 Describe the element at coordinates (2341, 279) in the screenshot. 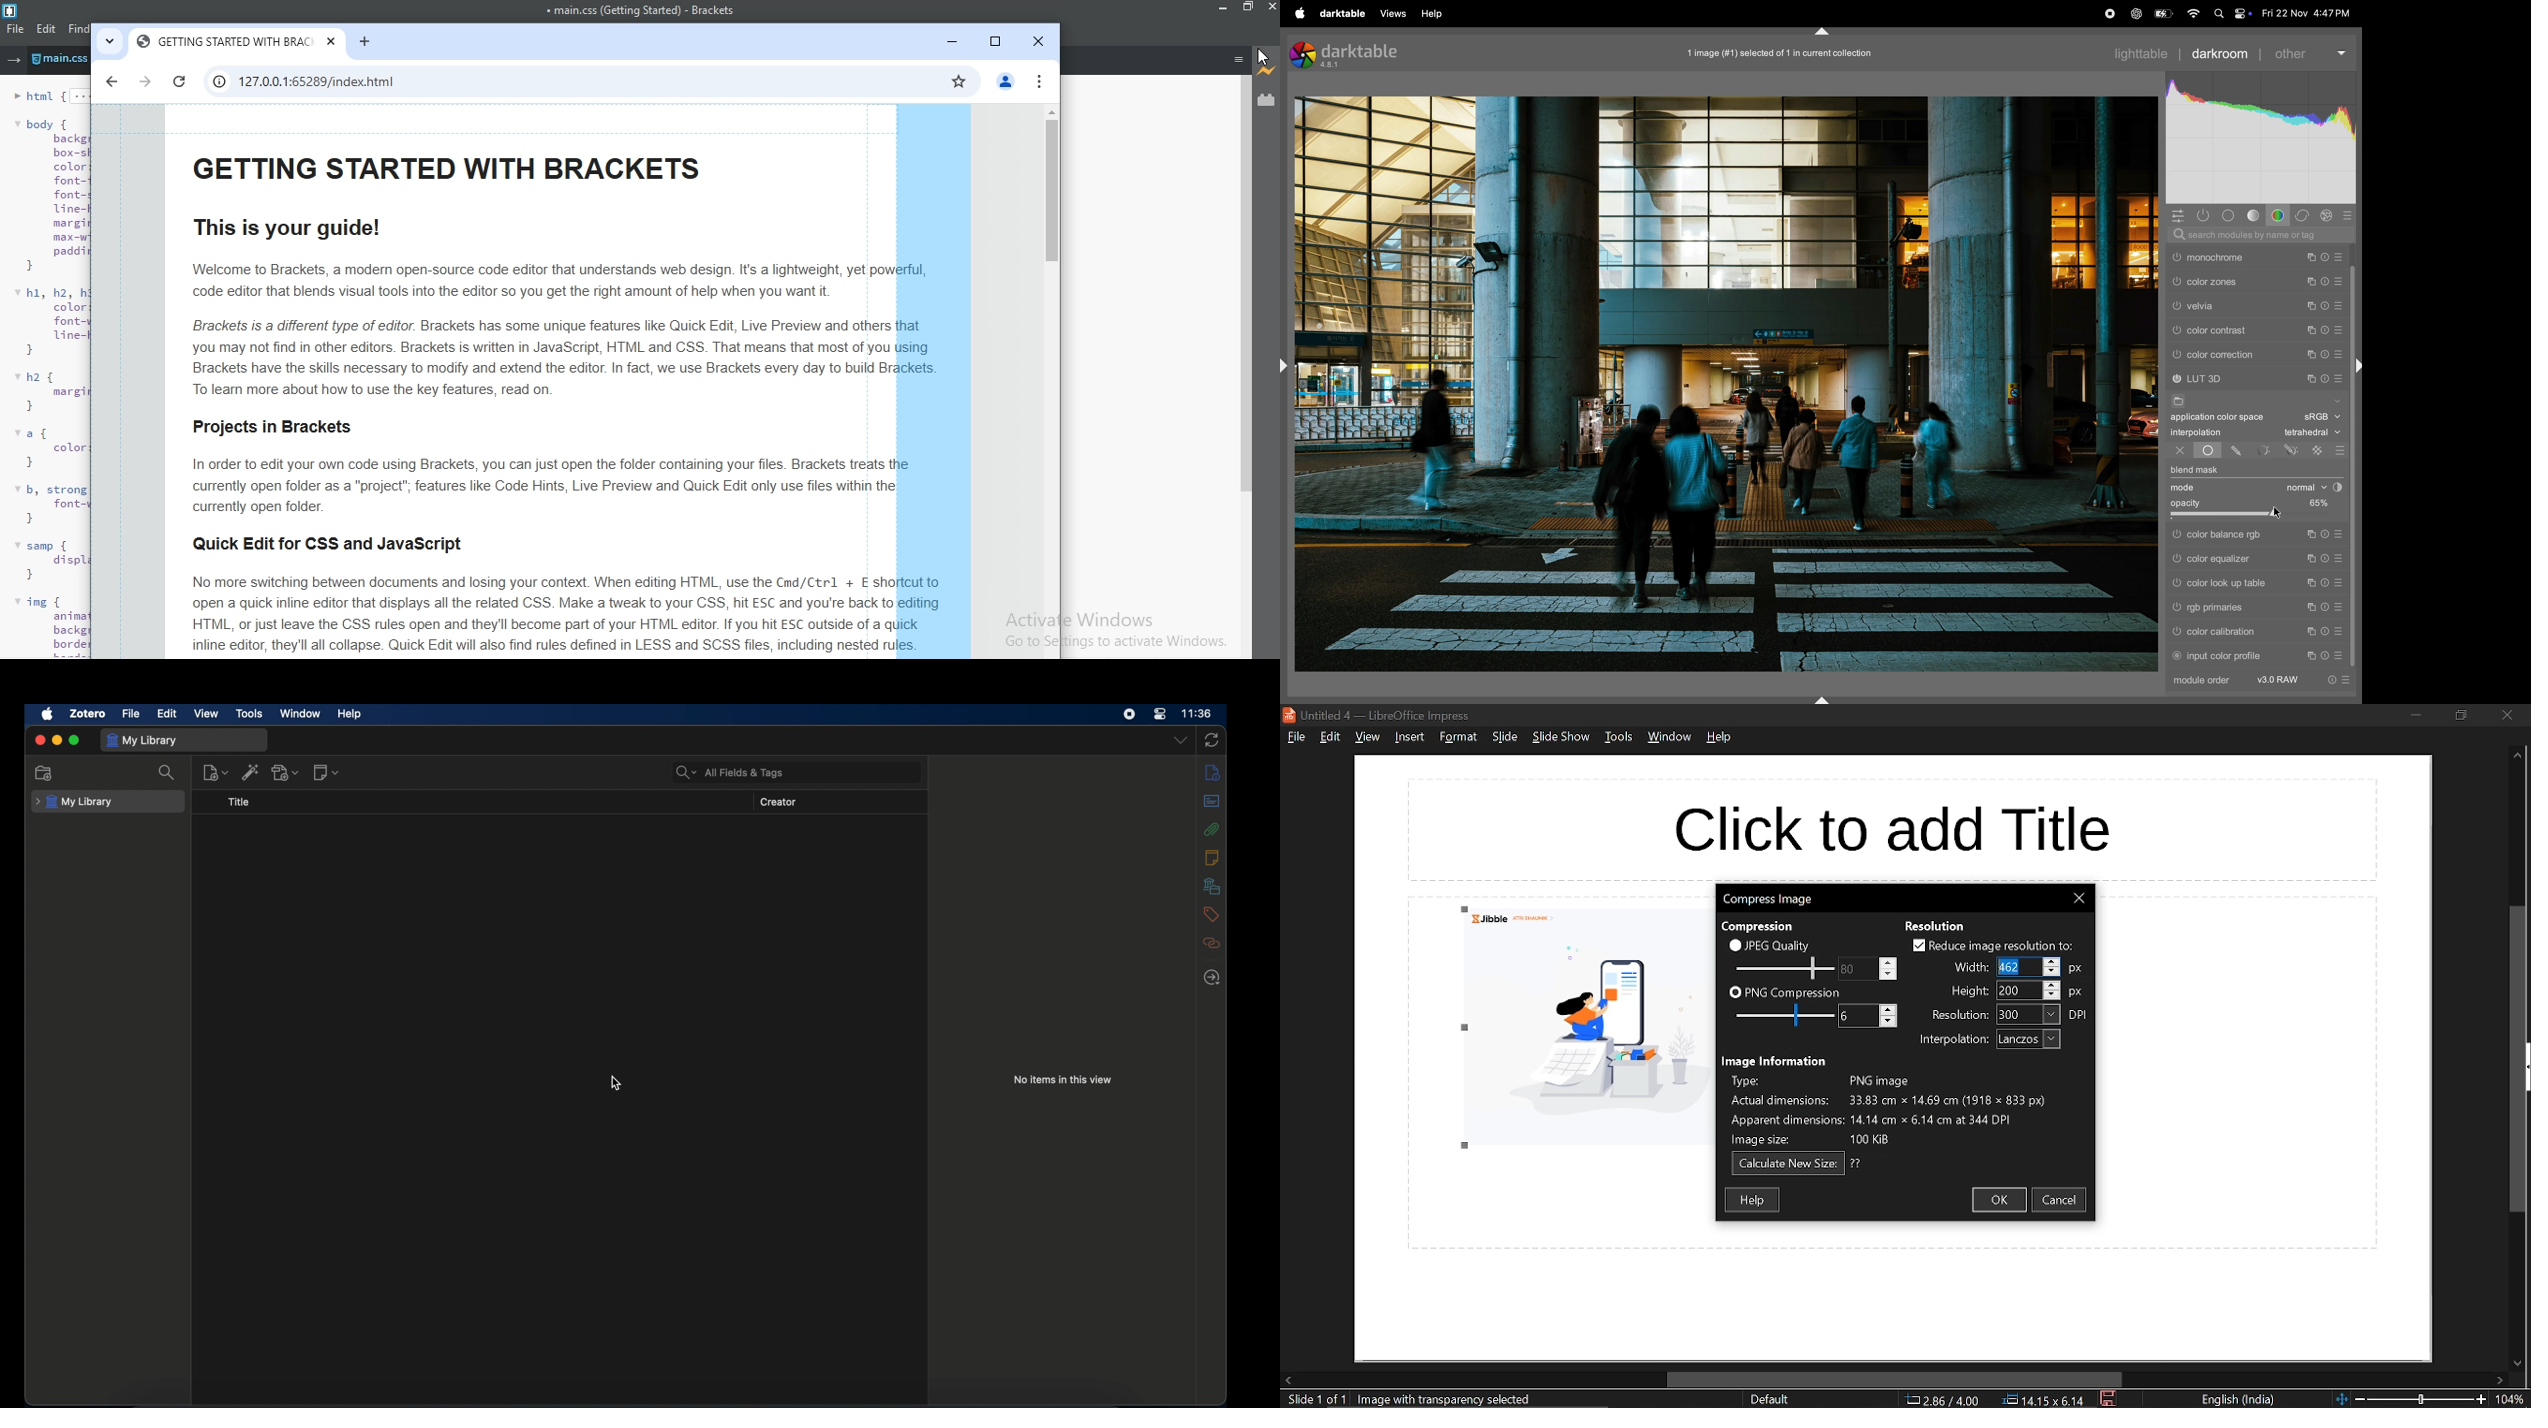

I see `presets` at that location.